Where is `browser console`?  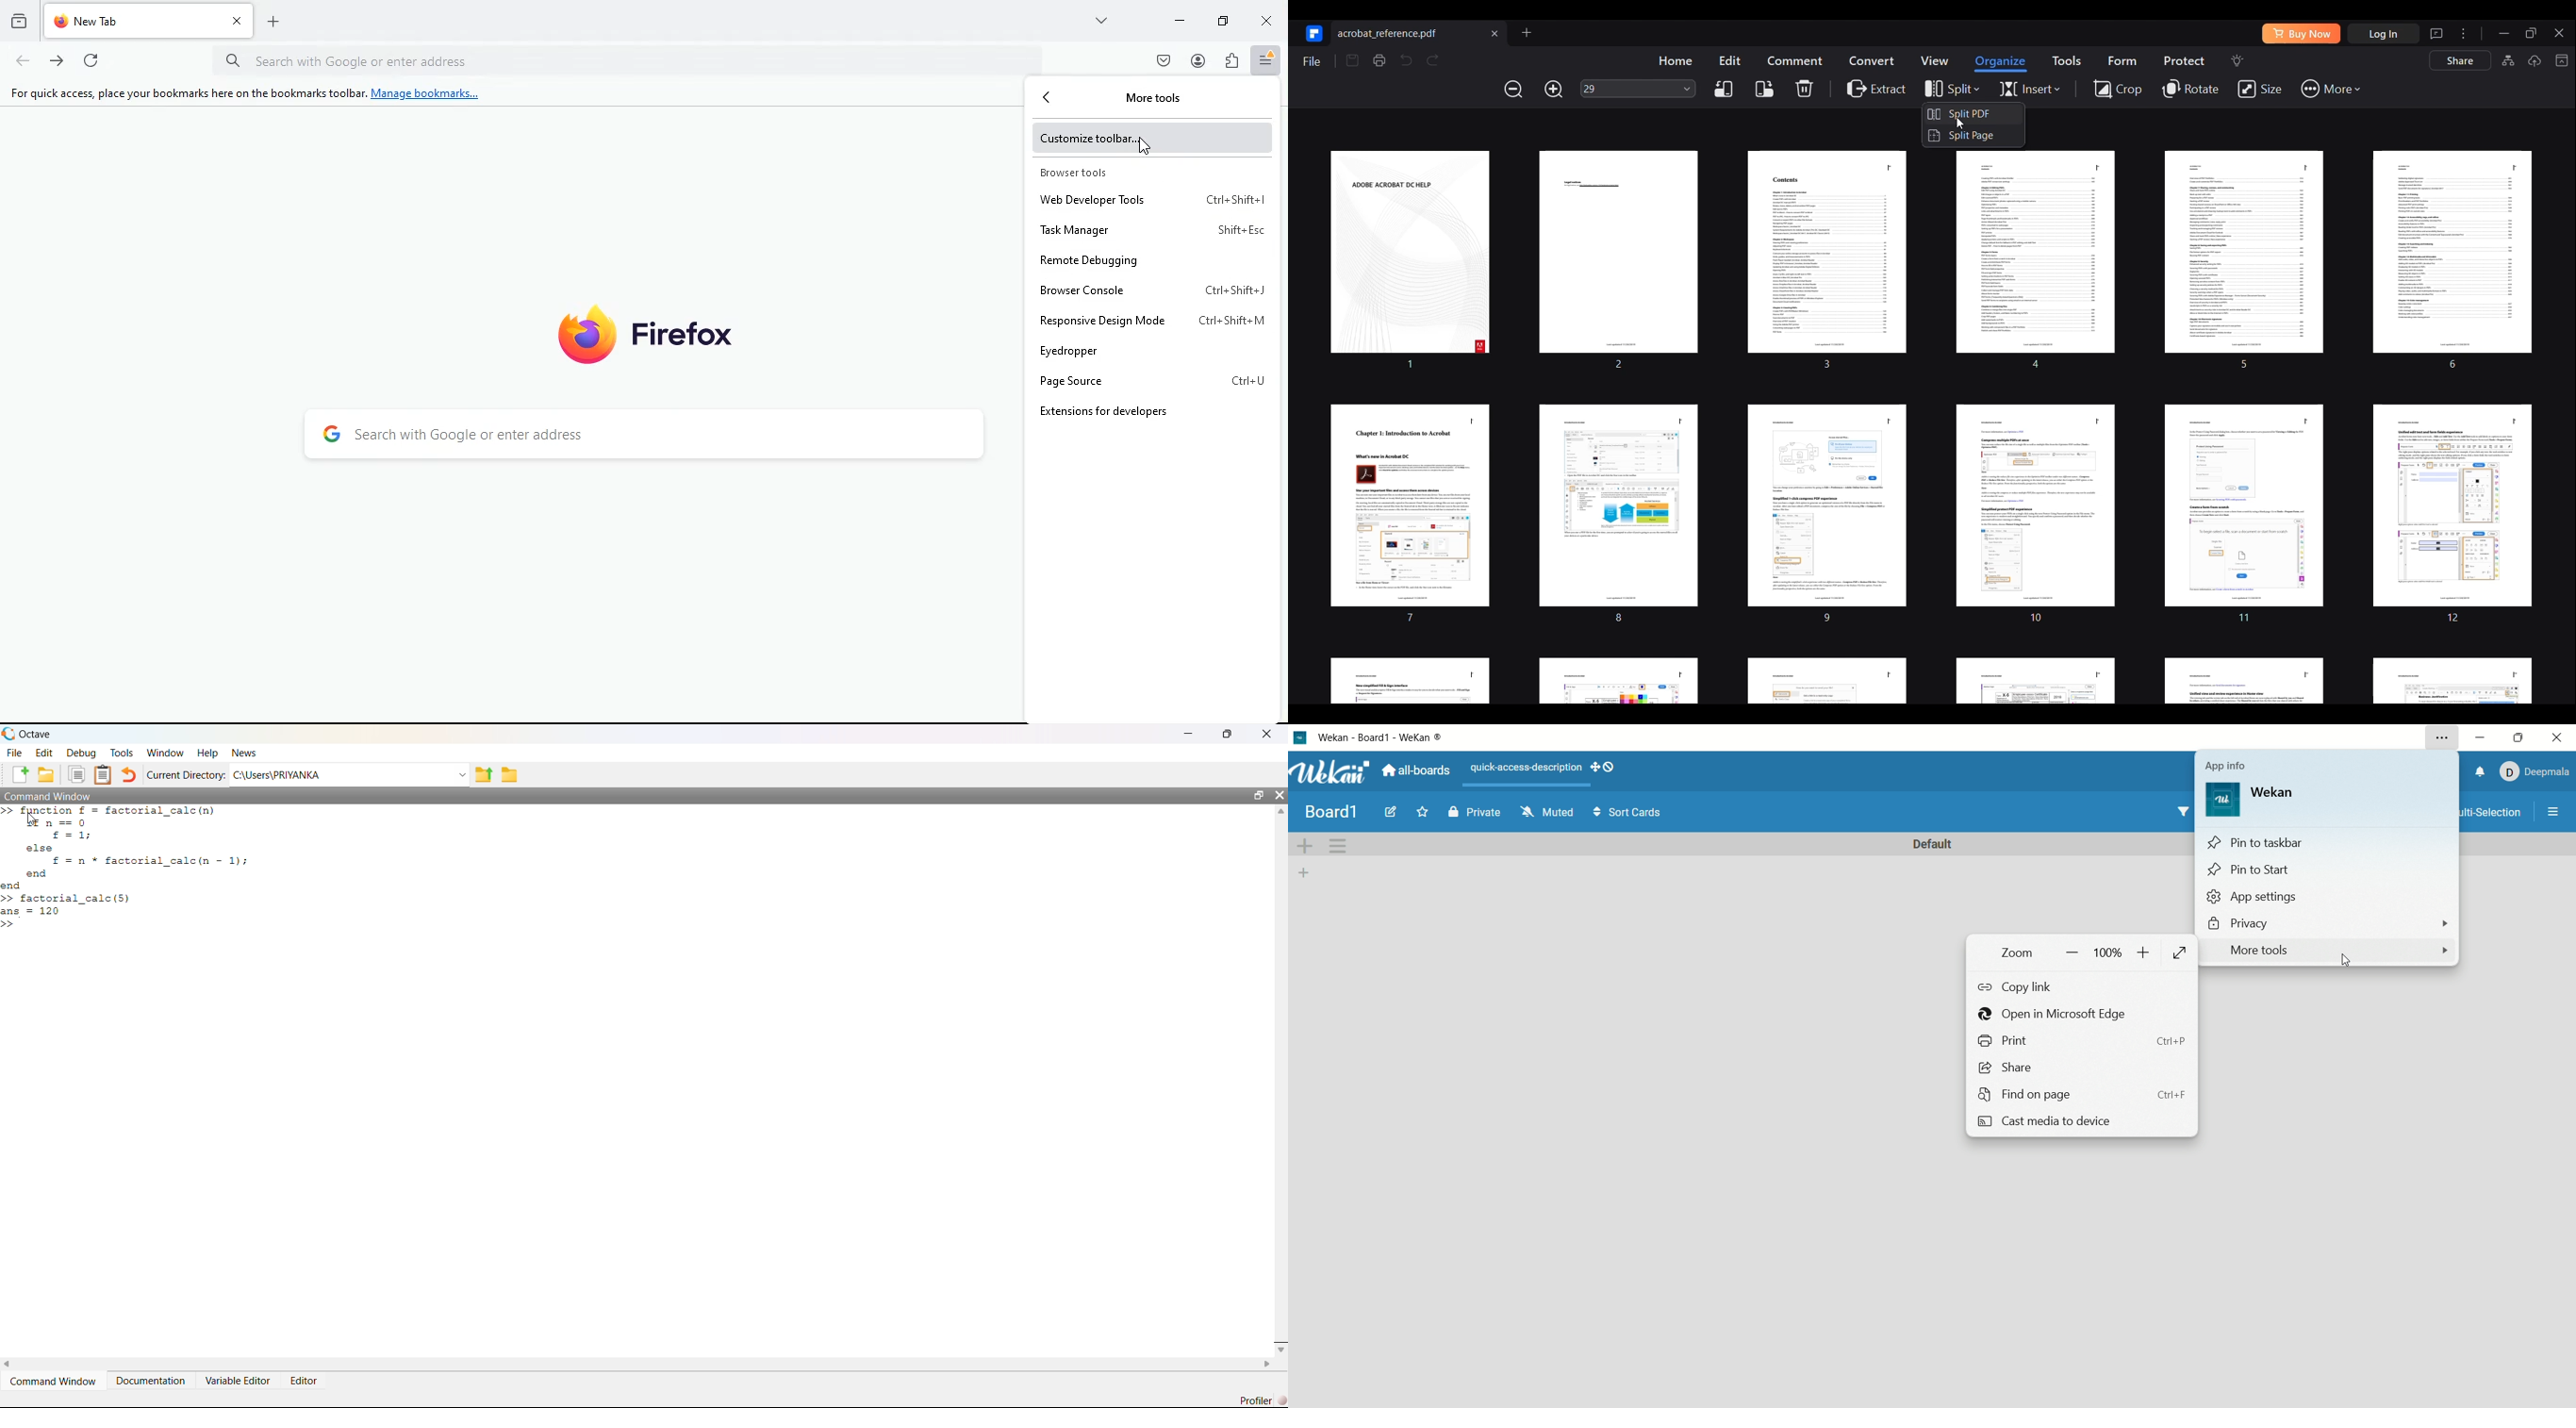
browser console is located at coordinates (1148, 290).